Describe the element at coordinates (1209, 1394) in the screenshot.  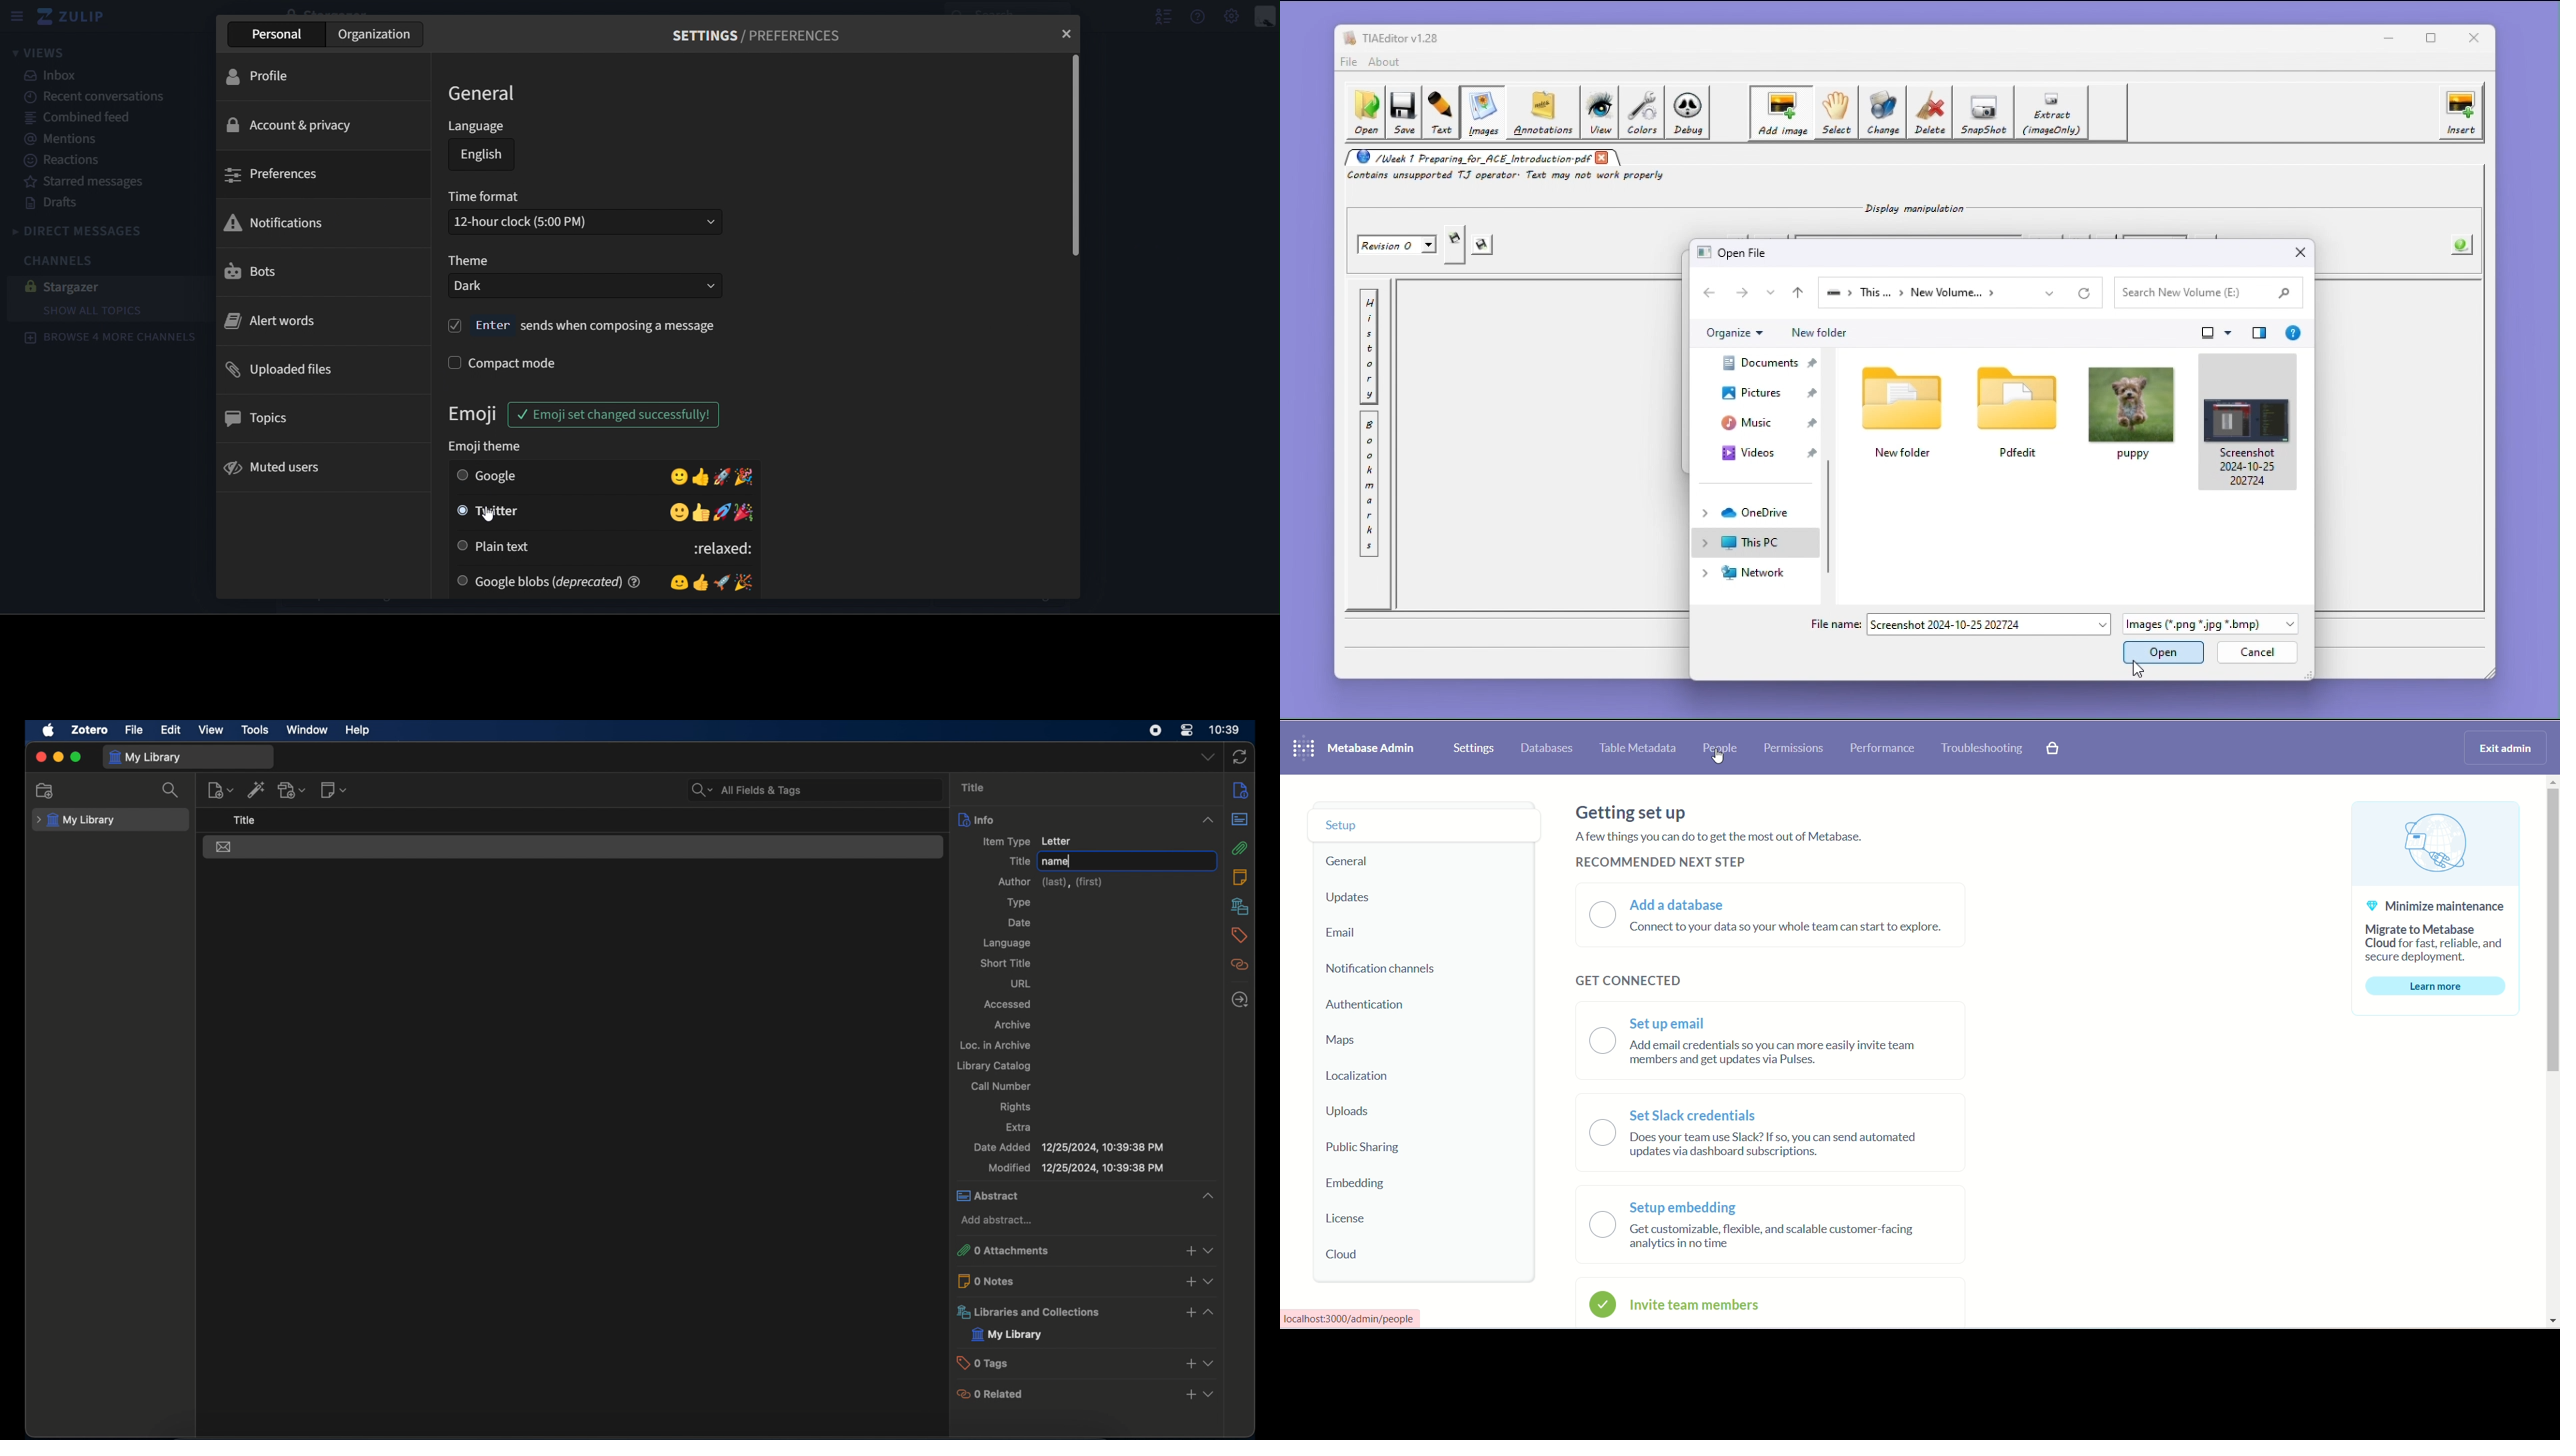
I see `view more` at that location.